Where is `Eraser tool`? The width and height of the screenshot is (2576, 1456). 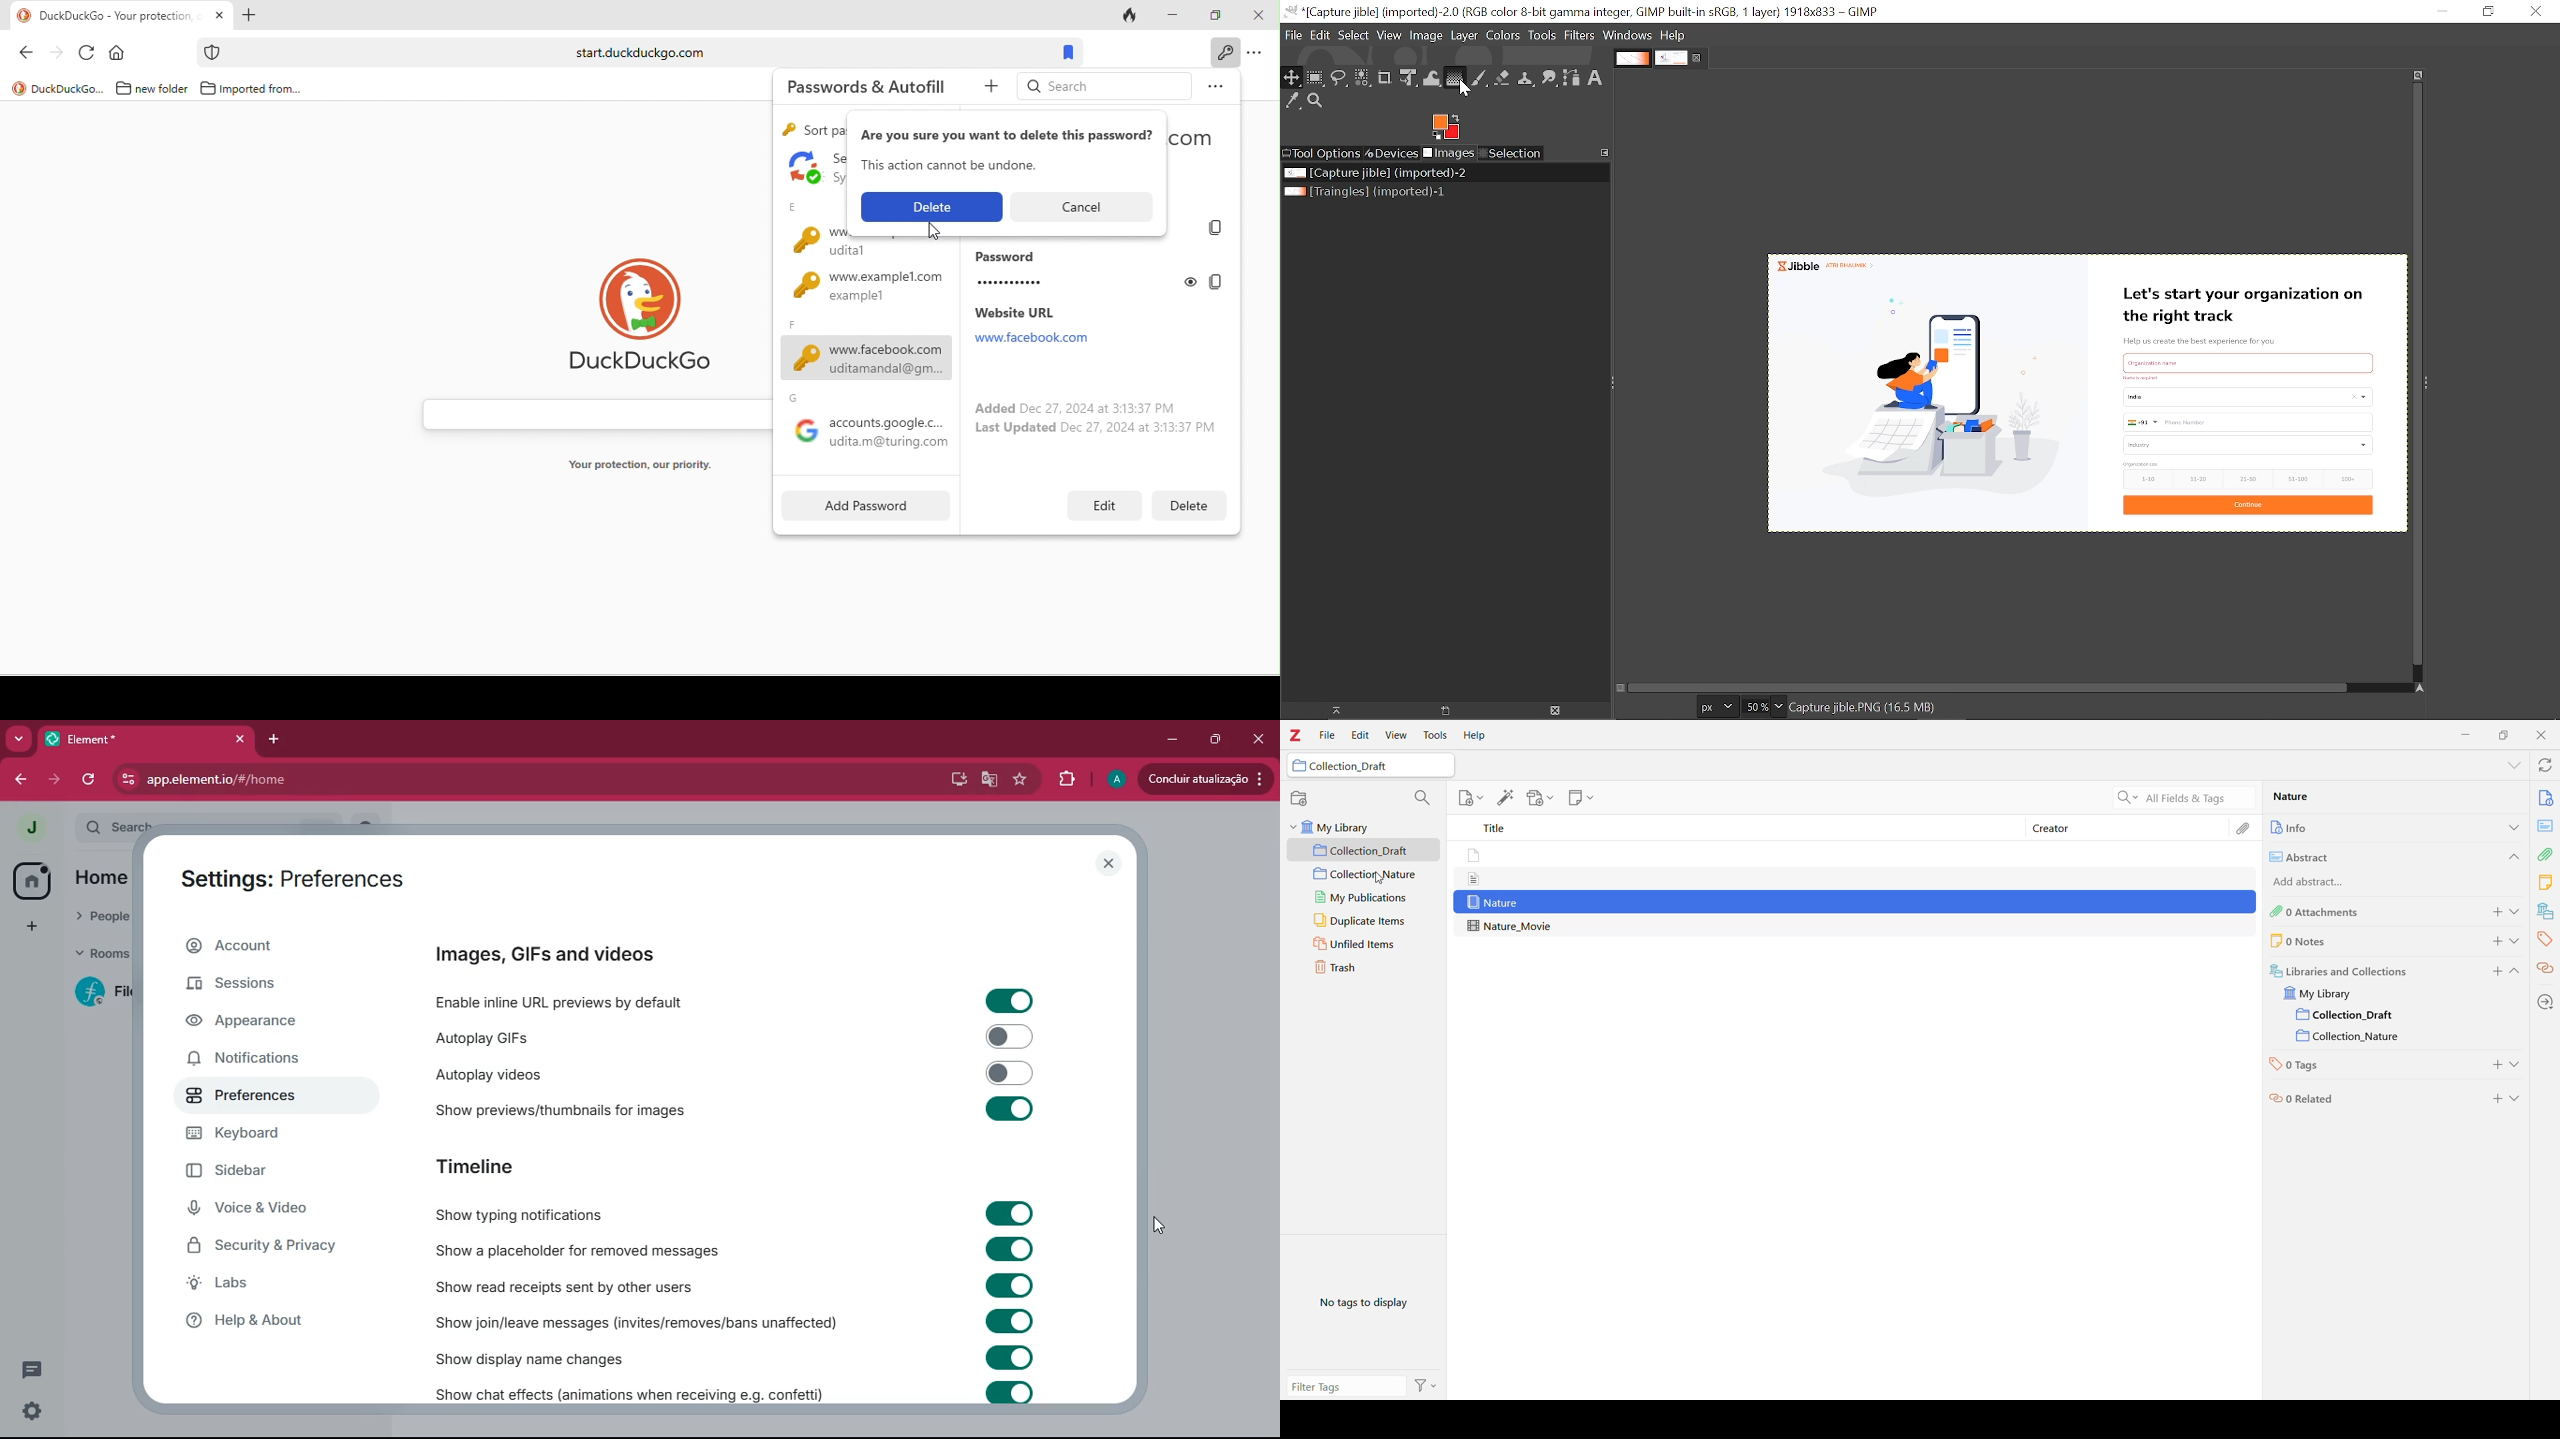
Eraser tool is located at coordinates (1502, 78).